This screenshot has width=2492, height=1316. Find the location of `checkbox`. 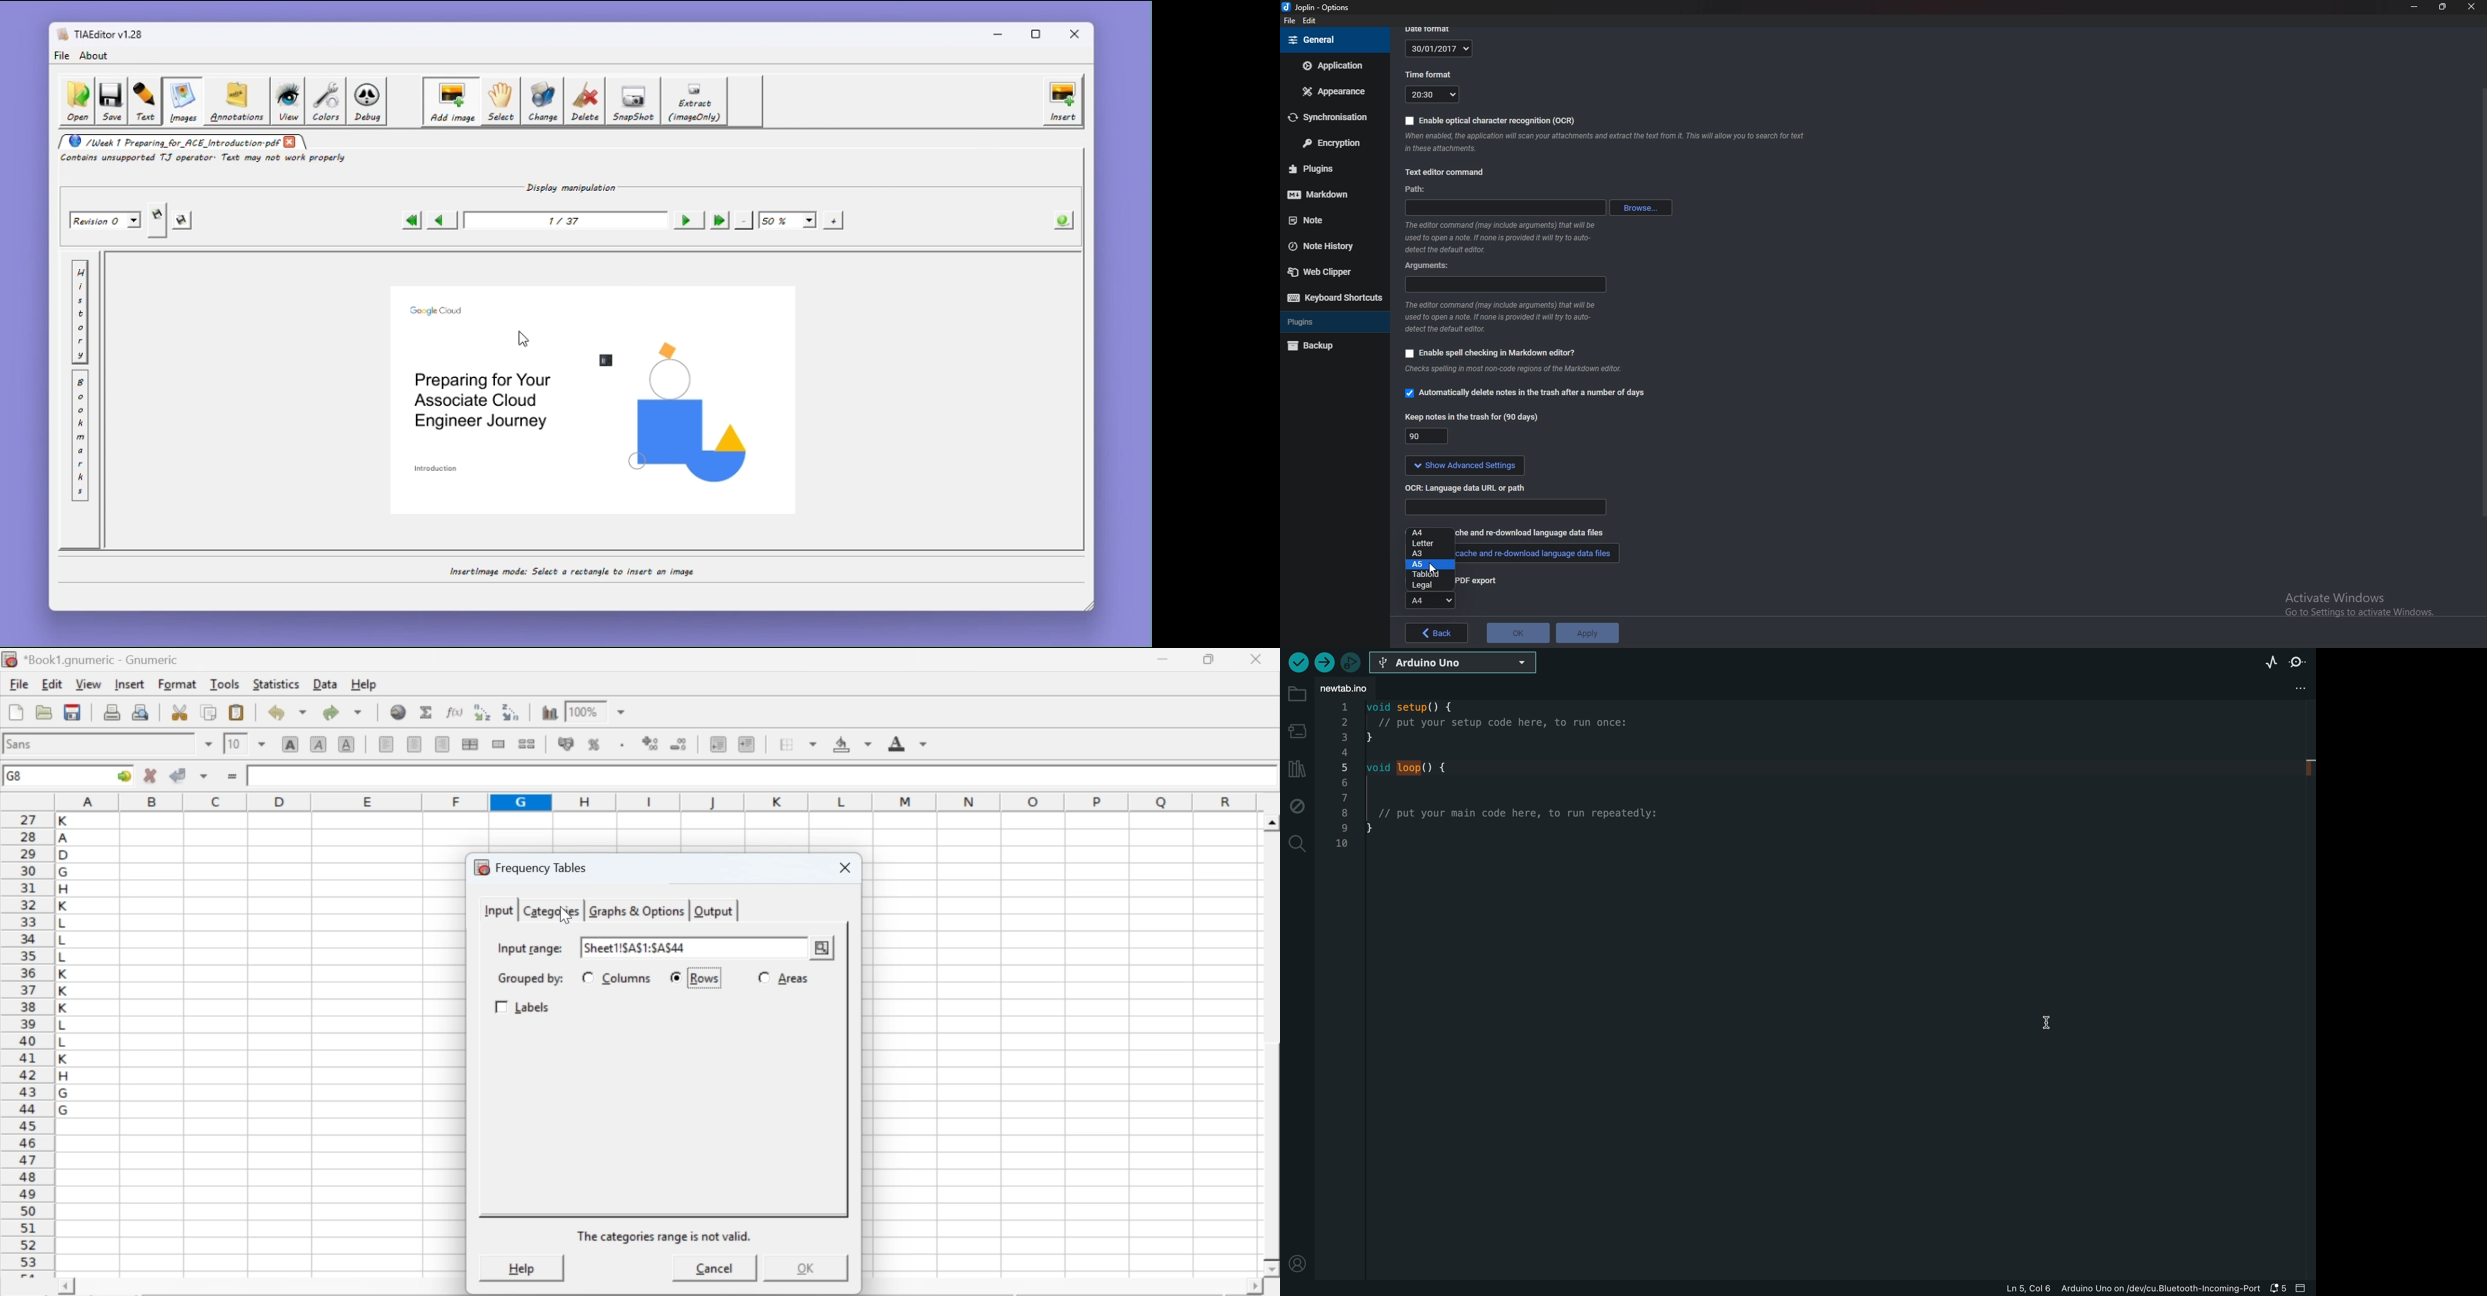

checkbox is located at coordinates (764, 976).